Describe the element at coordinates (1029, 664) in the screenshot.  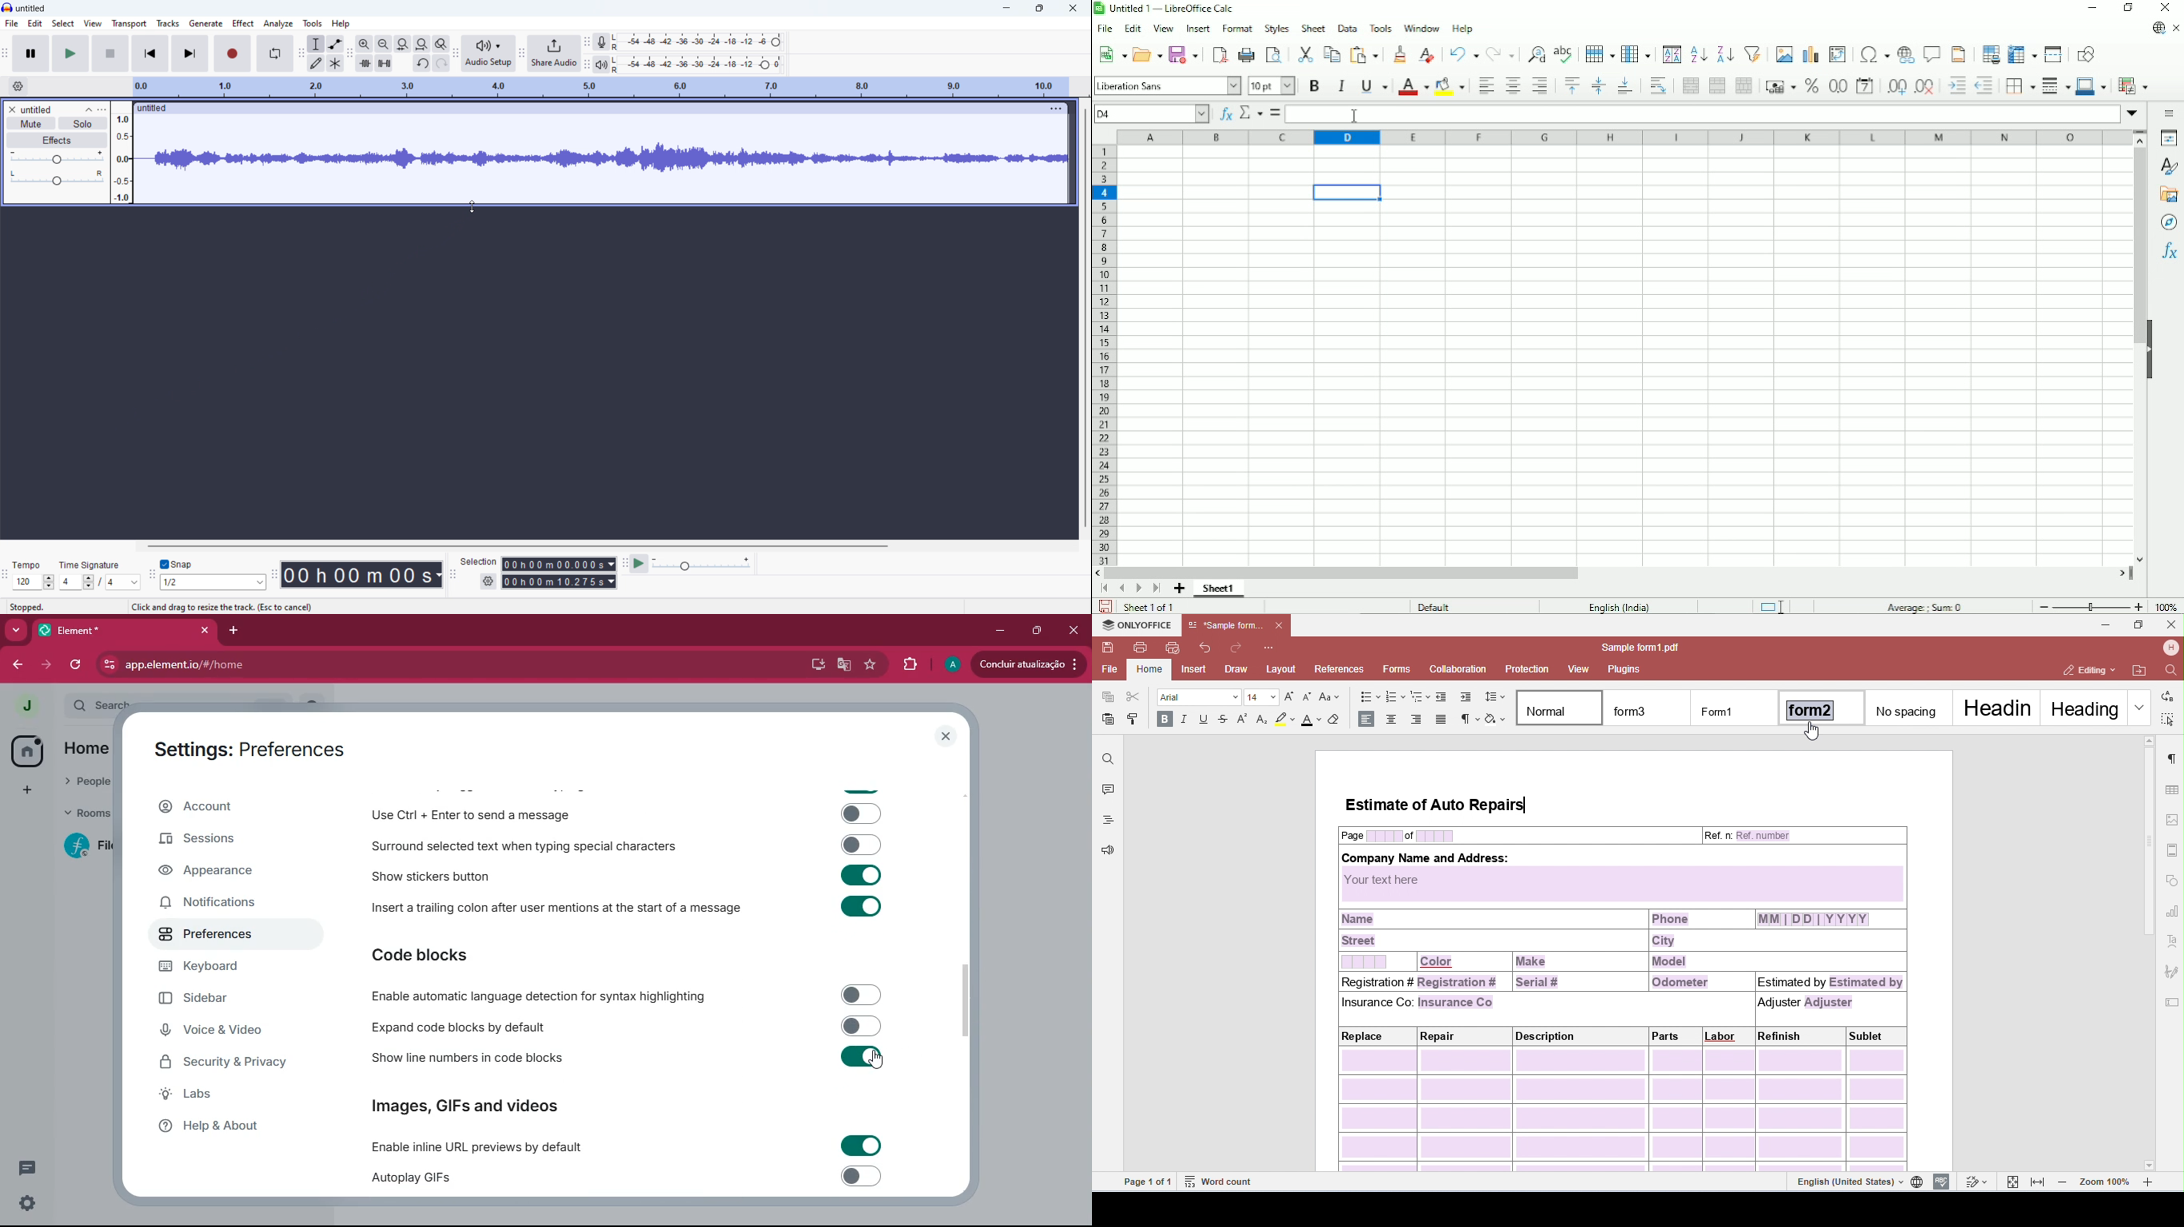
I see `conduir atualizacao` at that location.